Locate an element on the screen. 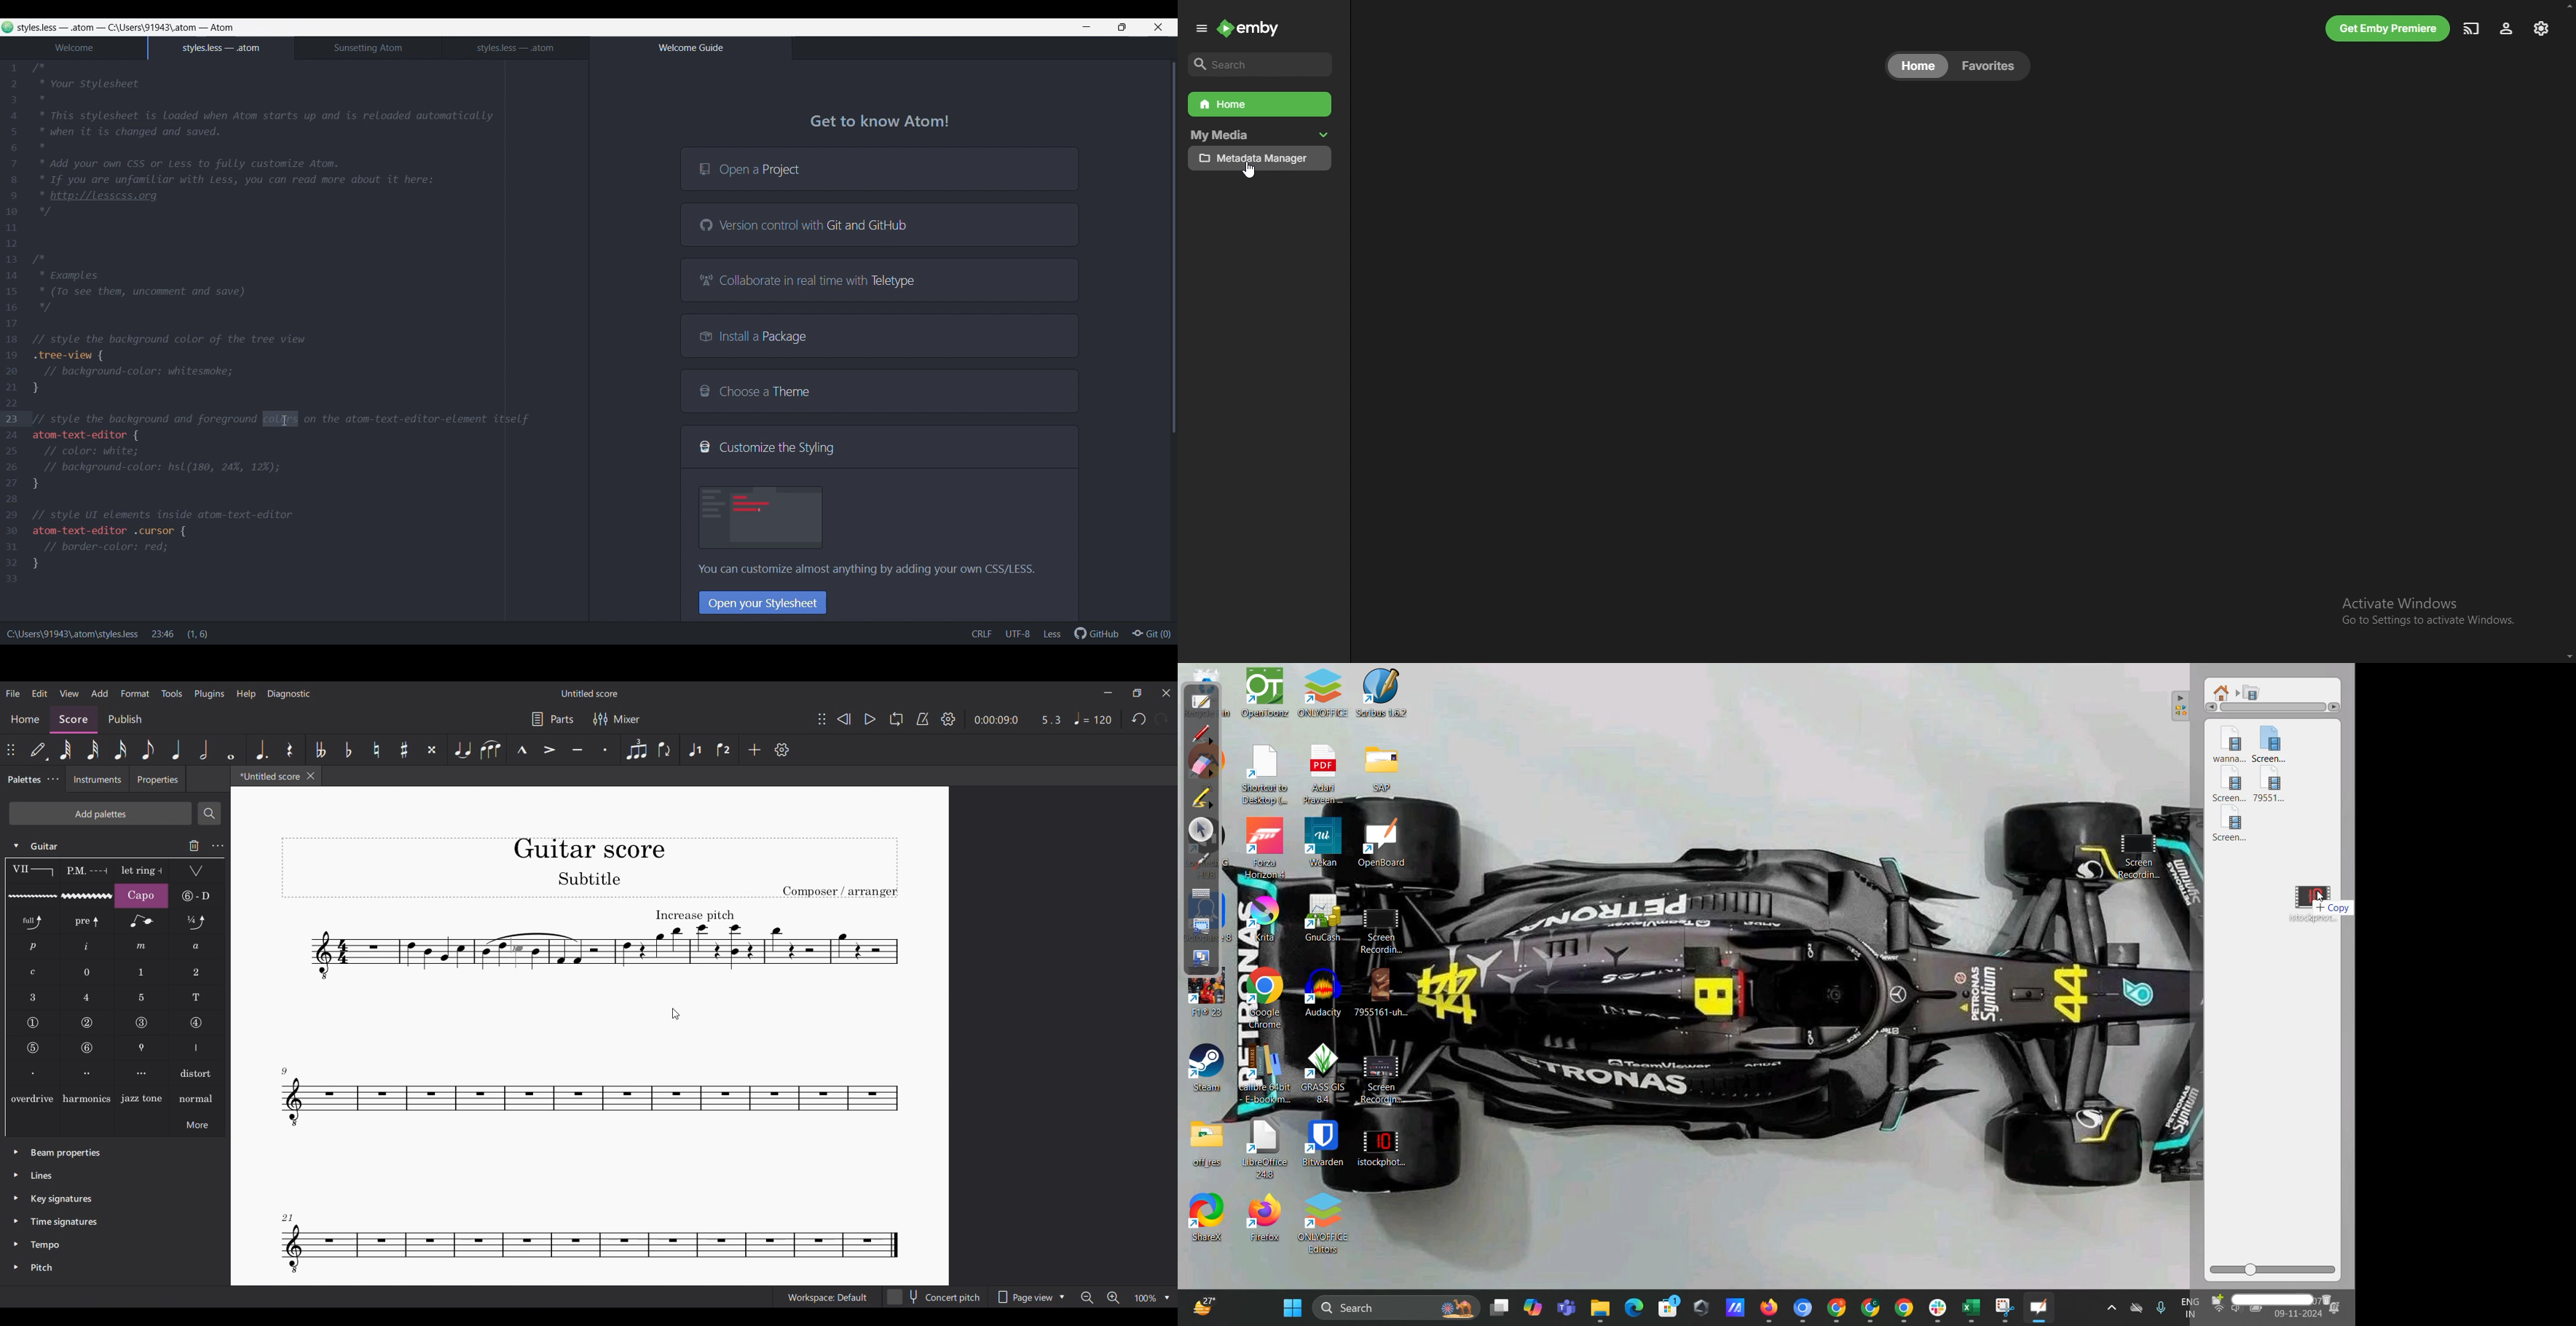 This screenshot has height=1344, width=2576. create new folder is located at coordinates (2215, 1301).